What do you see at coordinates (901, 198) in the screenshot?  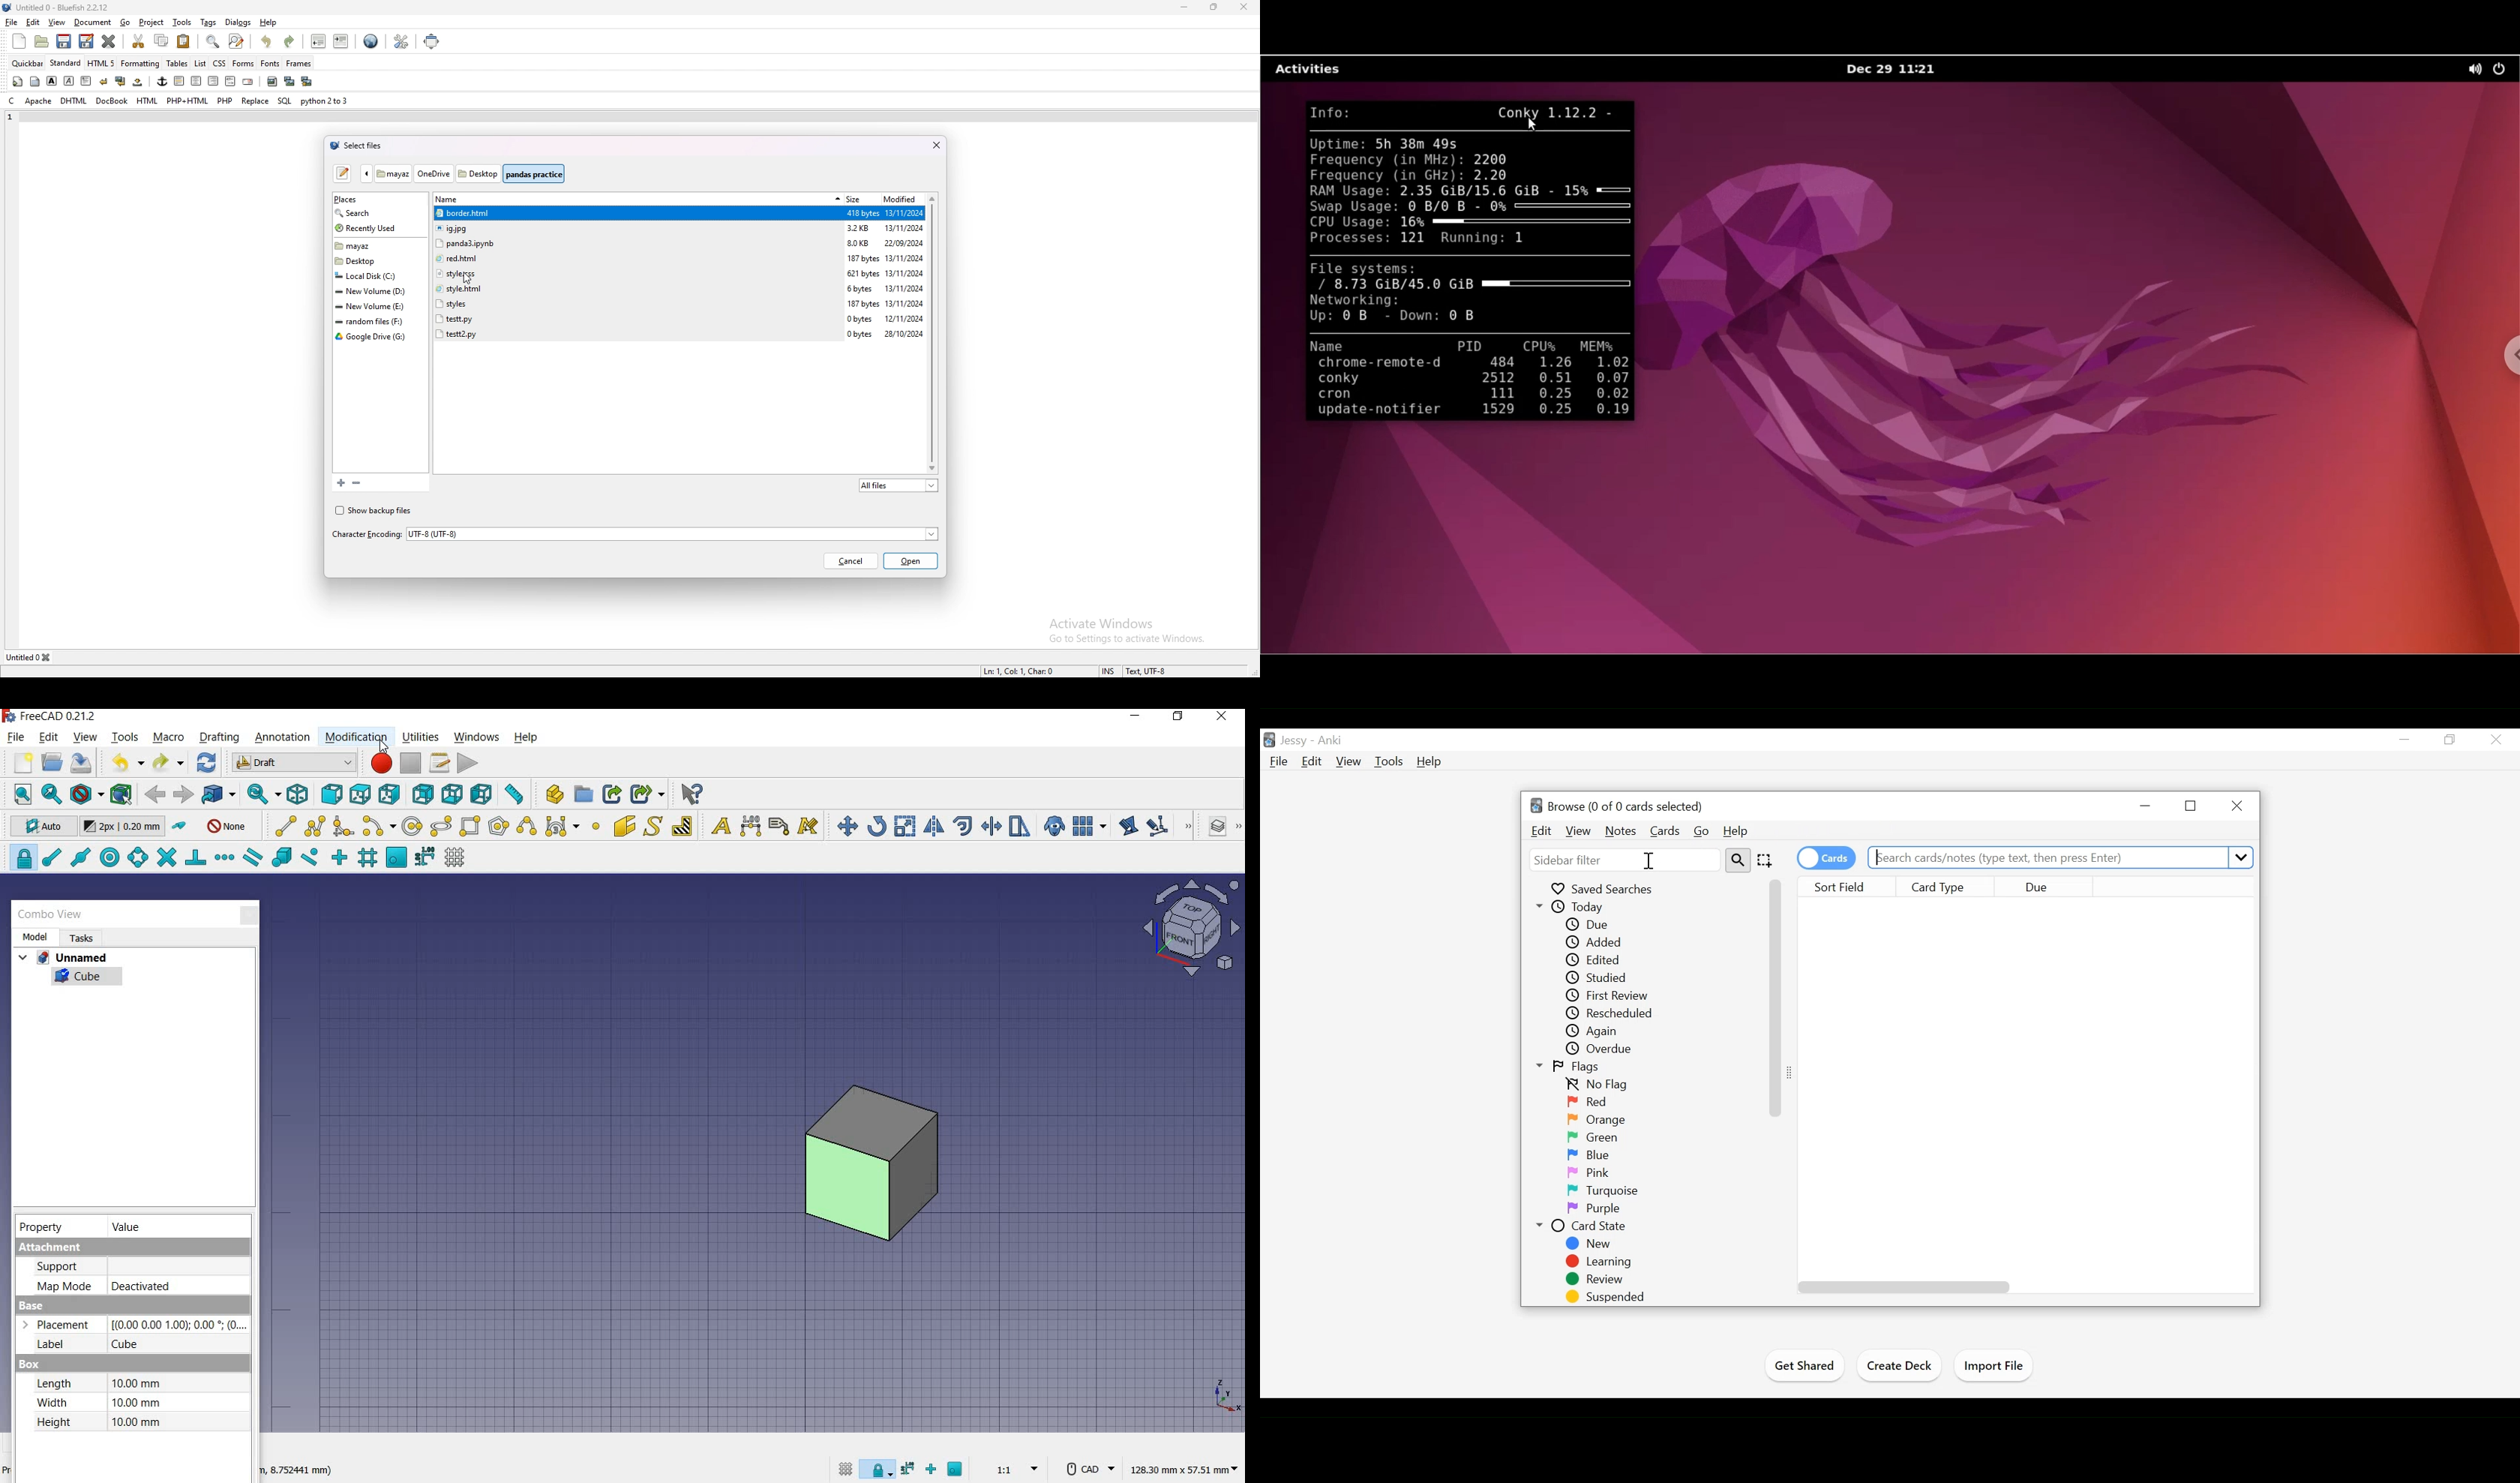 I see `modified` at bounding box center [901, 198].